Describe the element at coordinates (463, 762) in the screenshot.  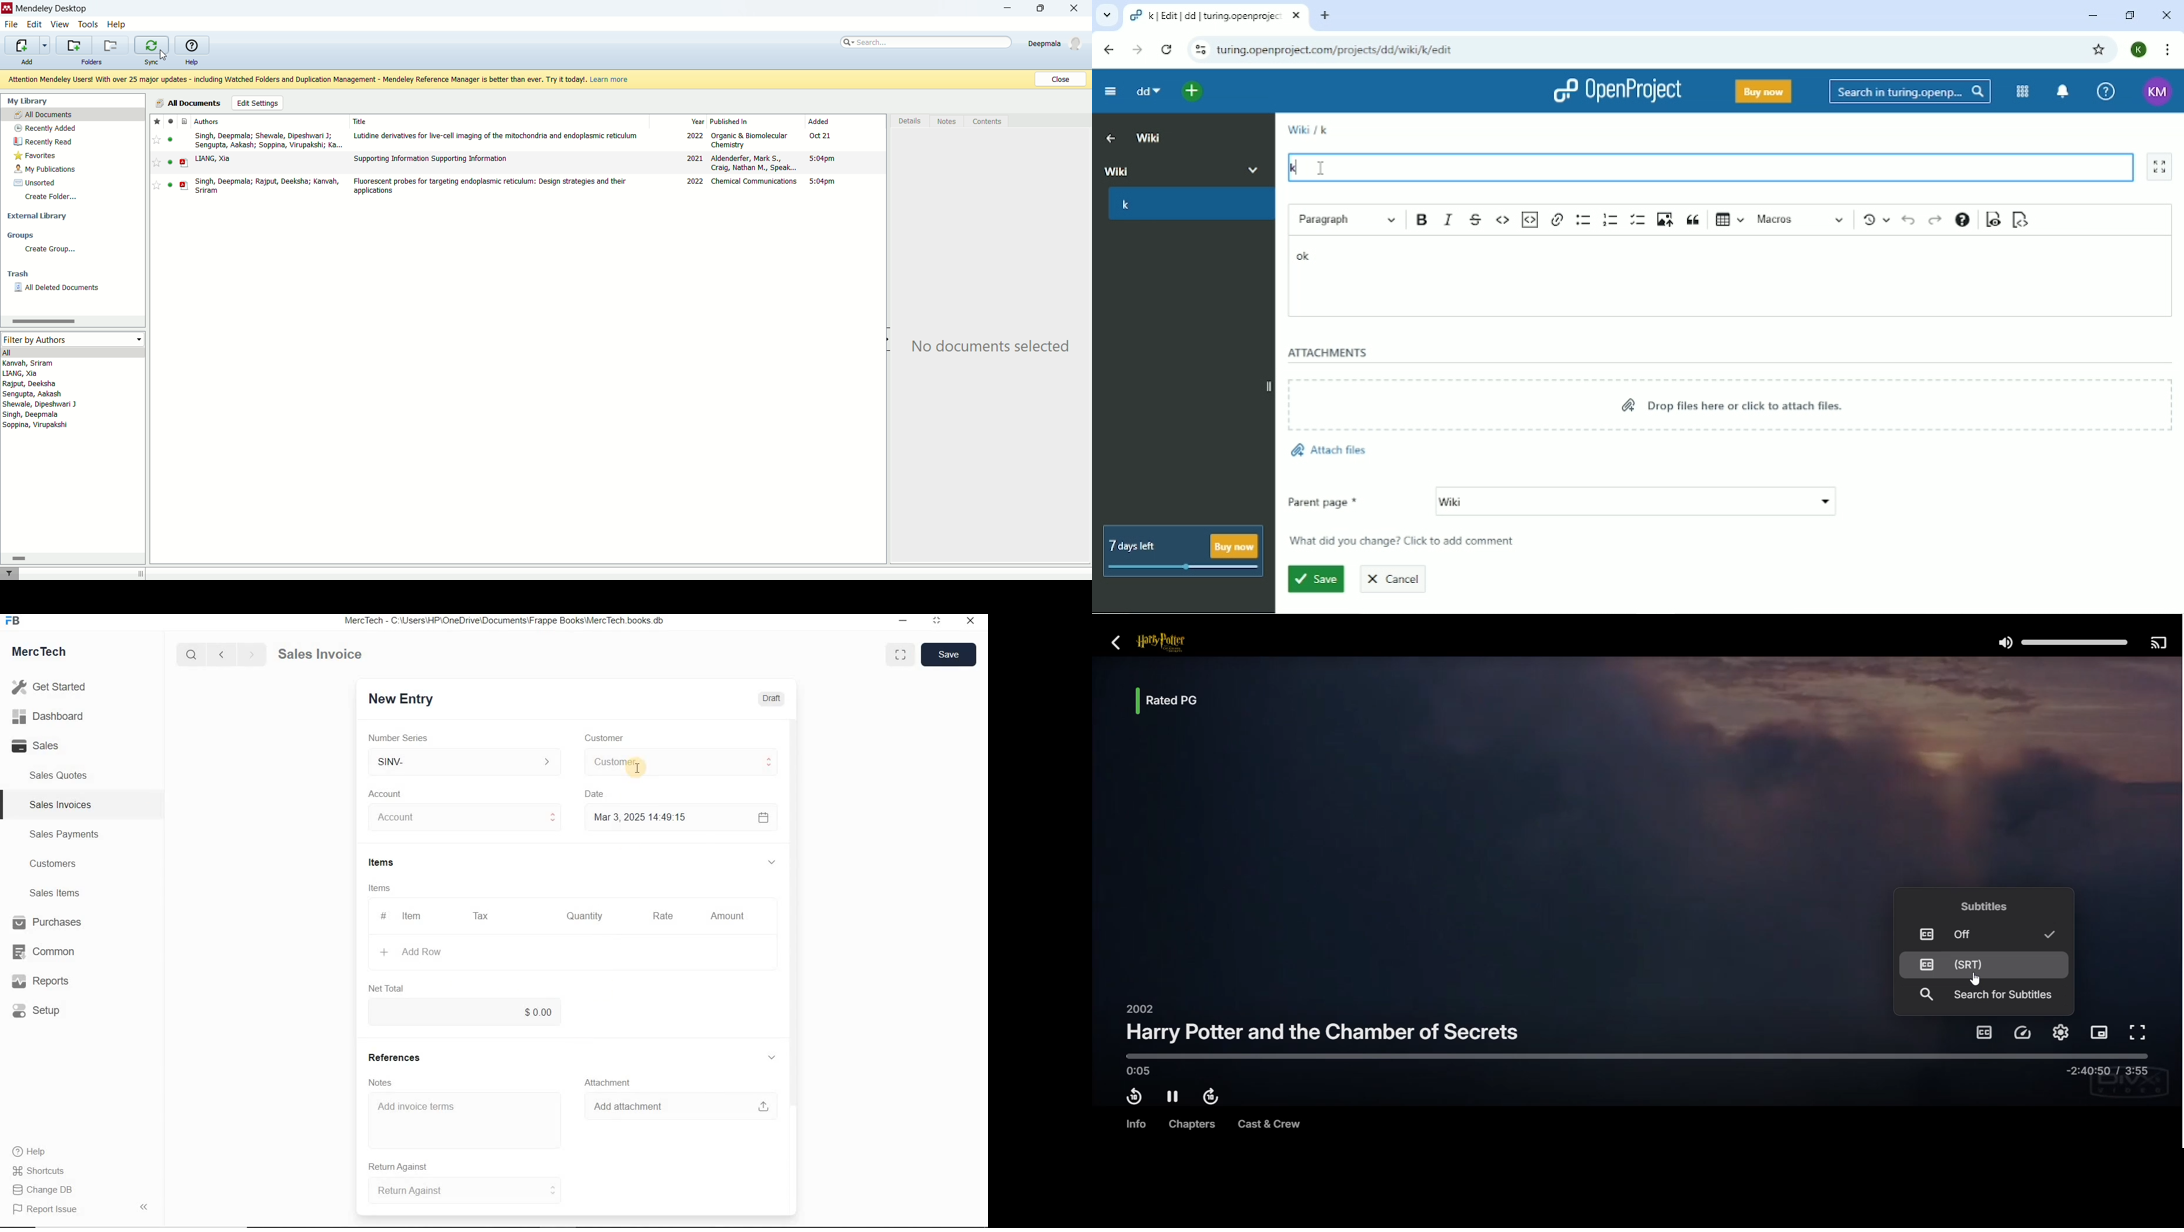
I see `SINV-` at that location.